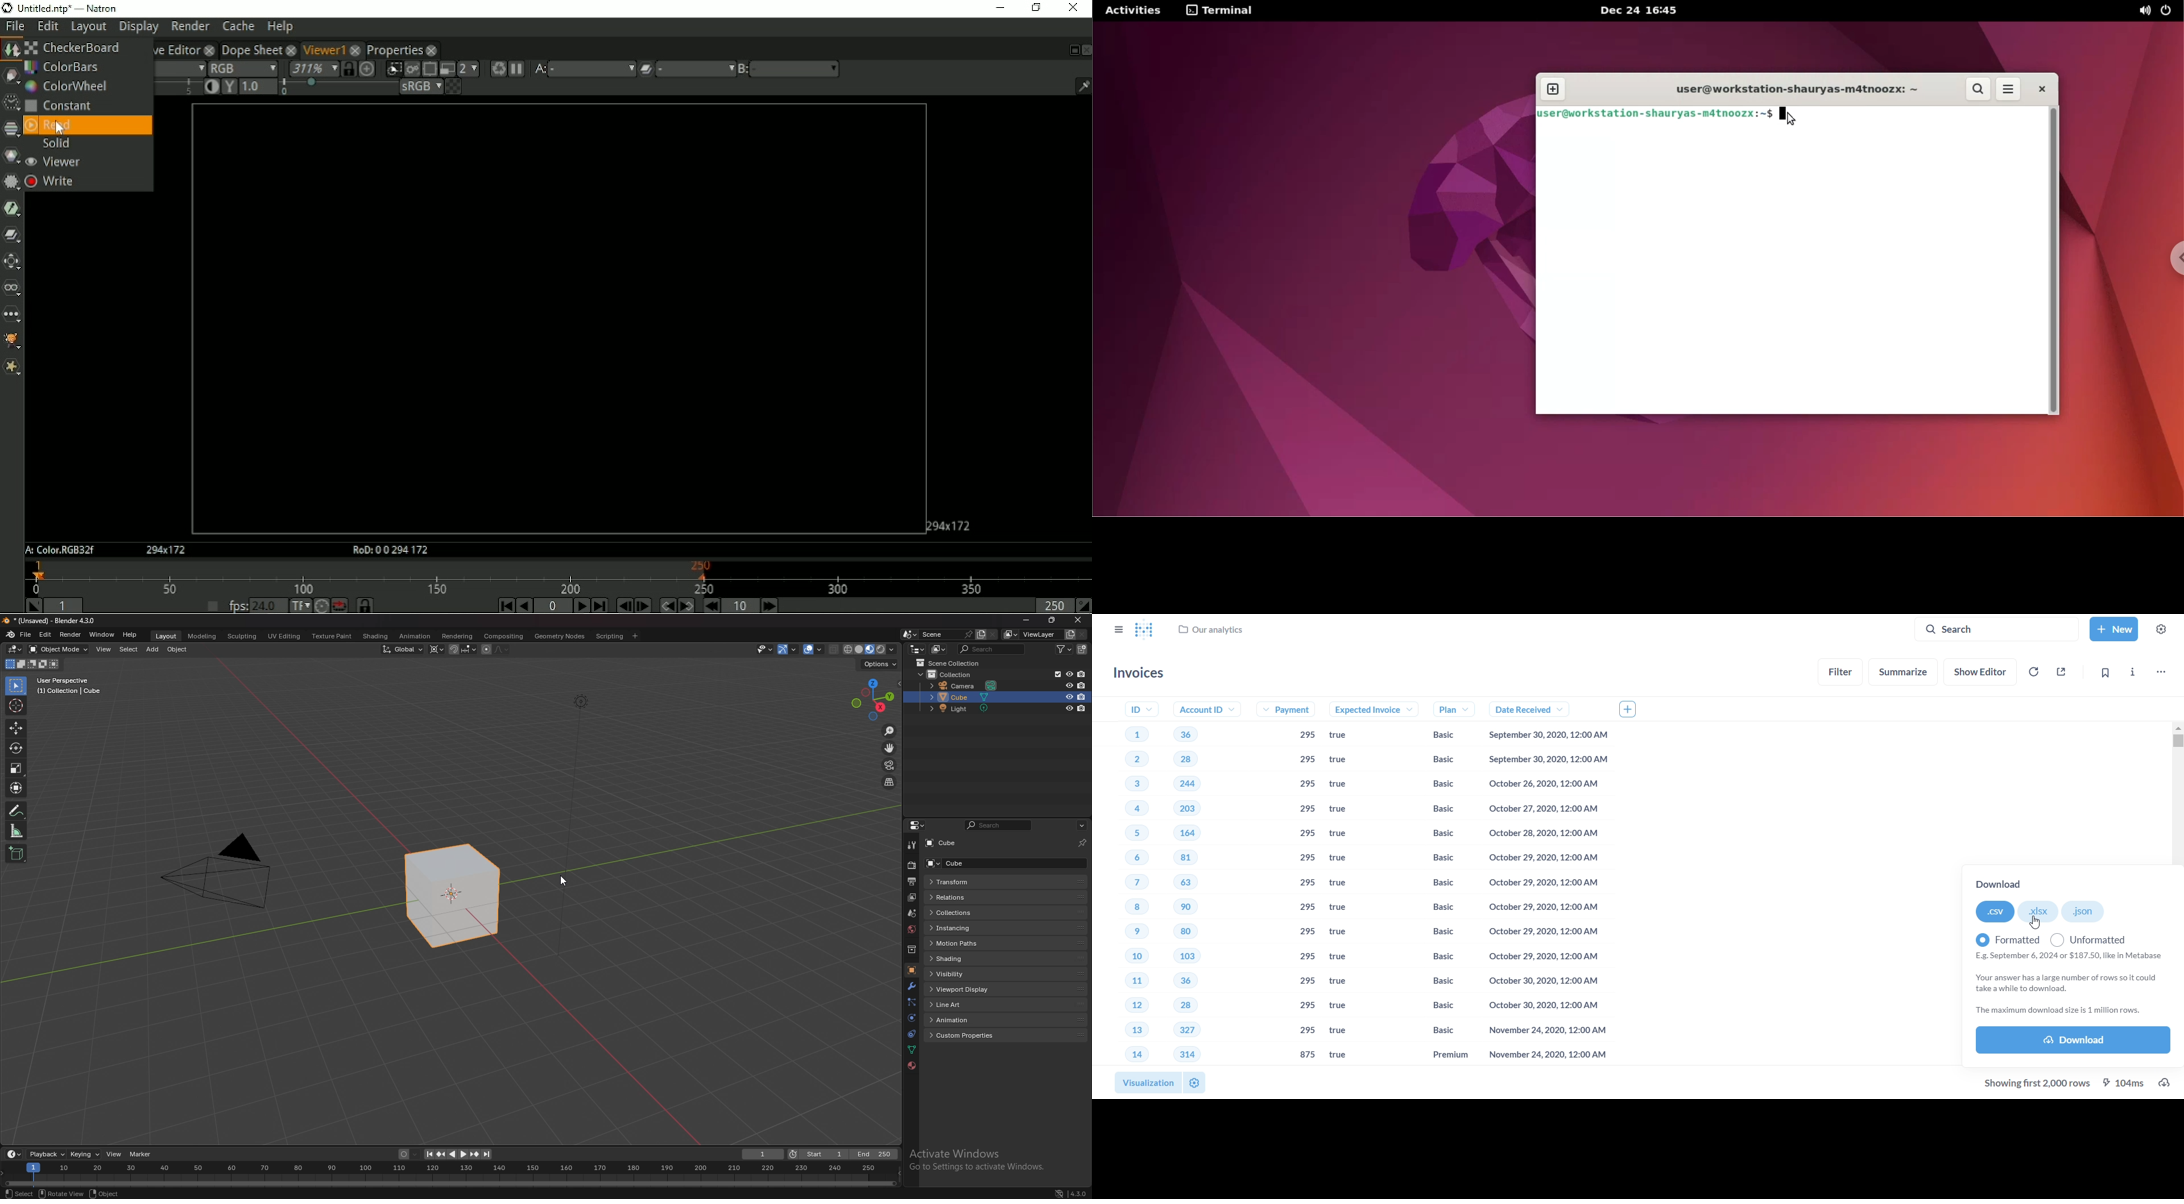 The height and width of the screenshot is (1204, 2184). Describe the element at coordinates (176, 87) in the screenshot. I see `selection bar` at that location.